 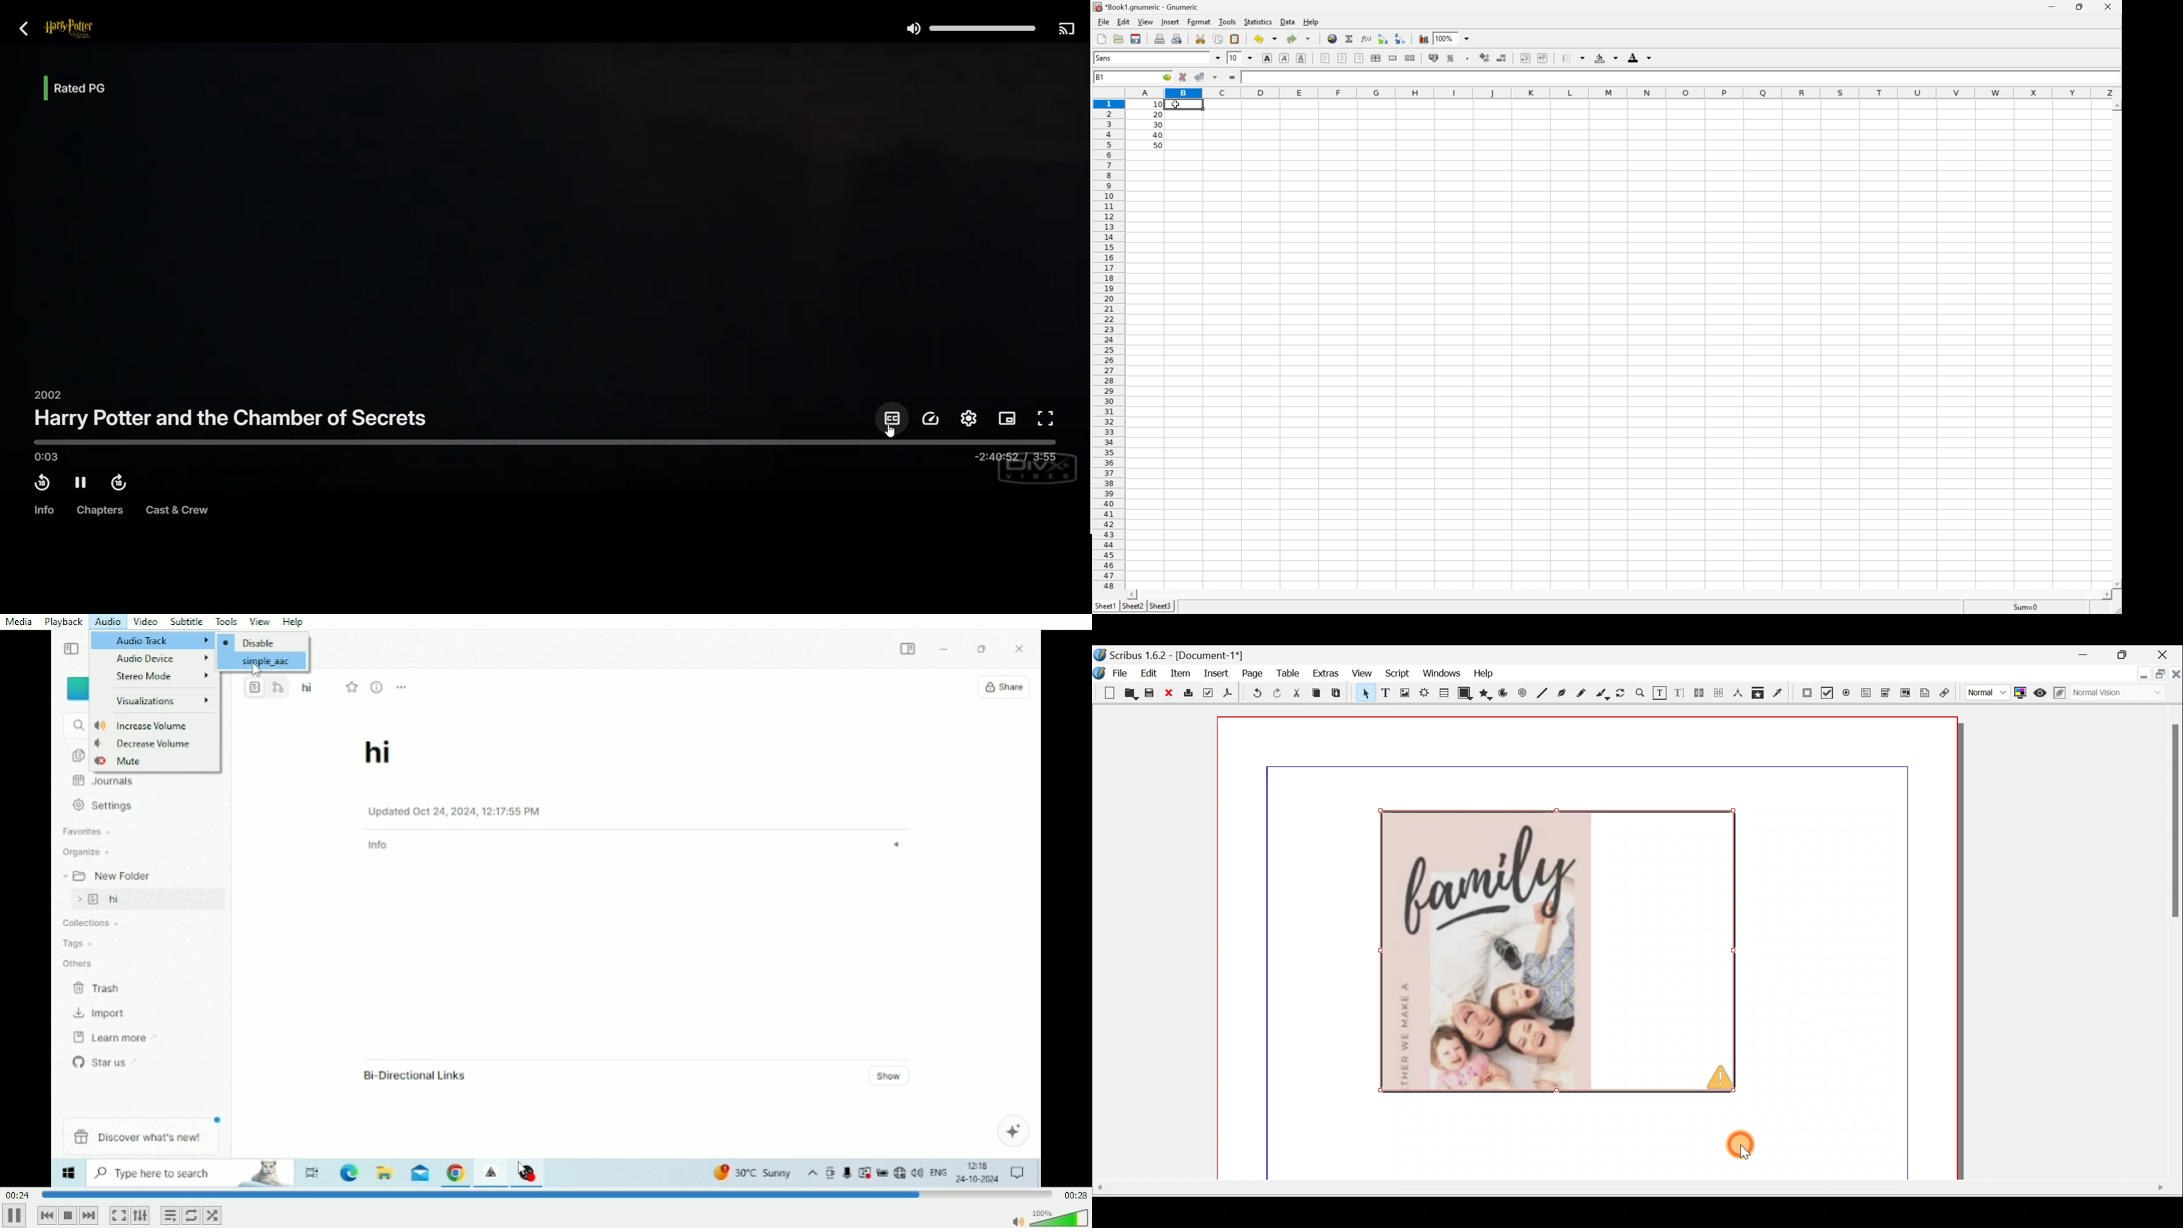 What do you see at coordinates (87, 88) in the screenshot?
I see `Rated PG` at bounding box center [87, 88].